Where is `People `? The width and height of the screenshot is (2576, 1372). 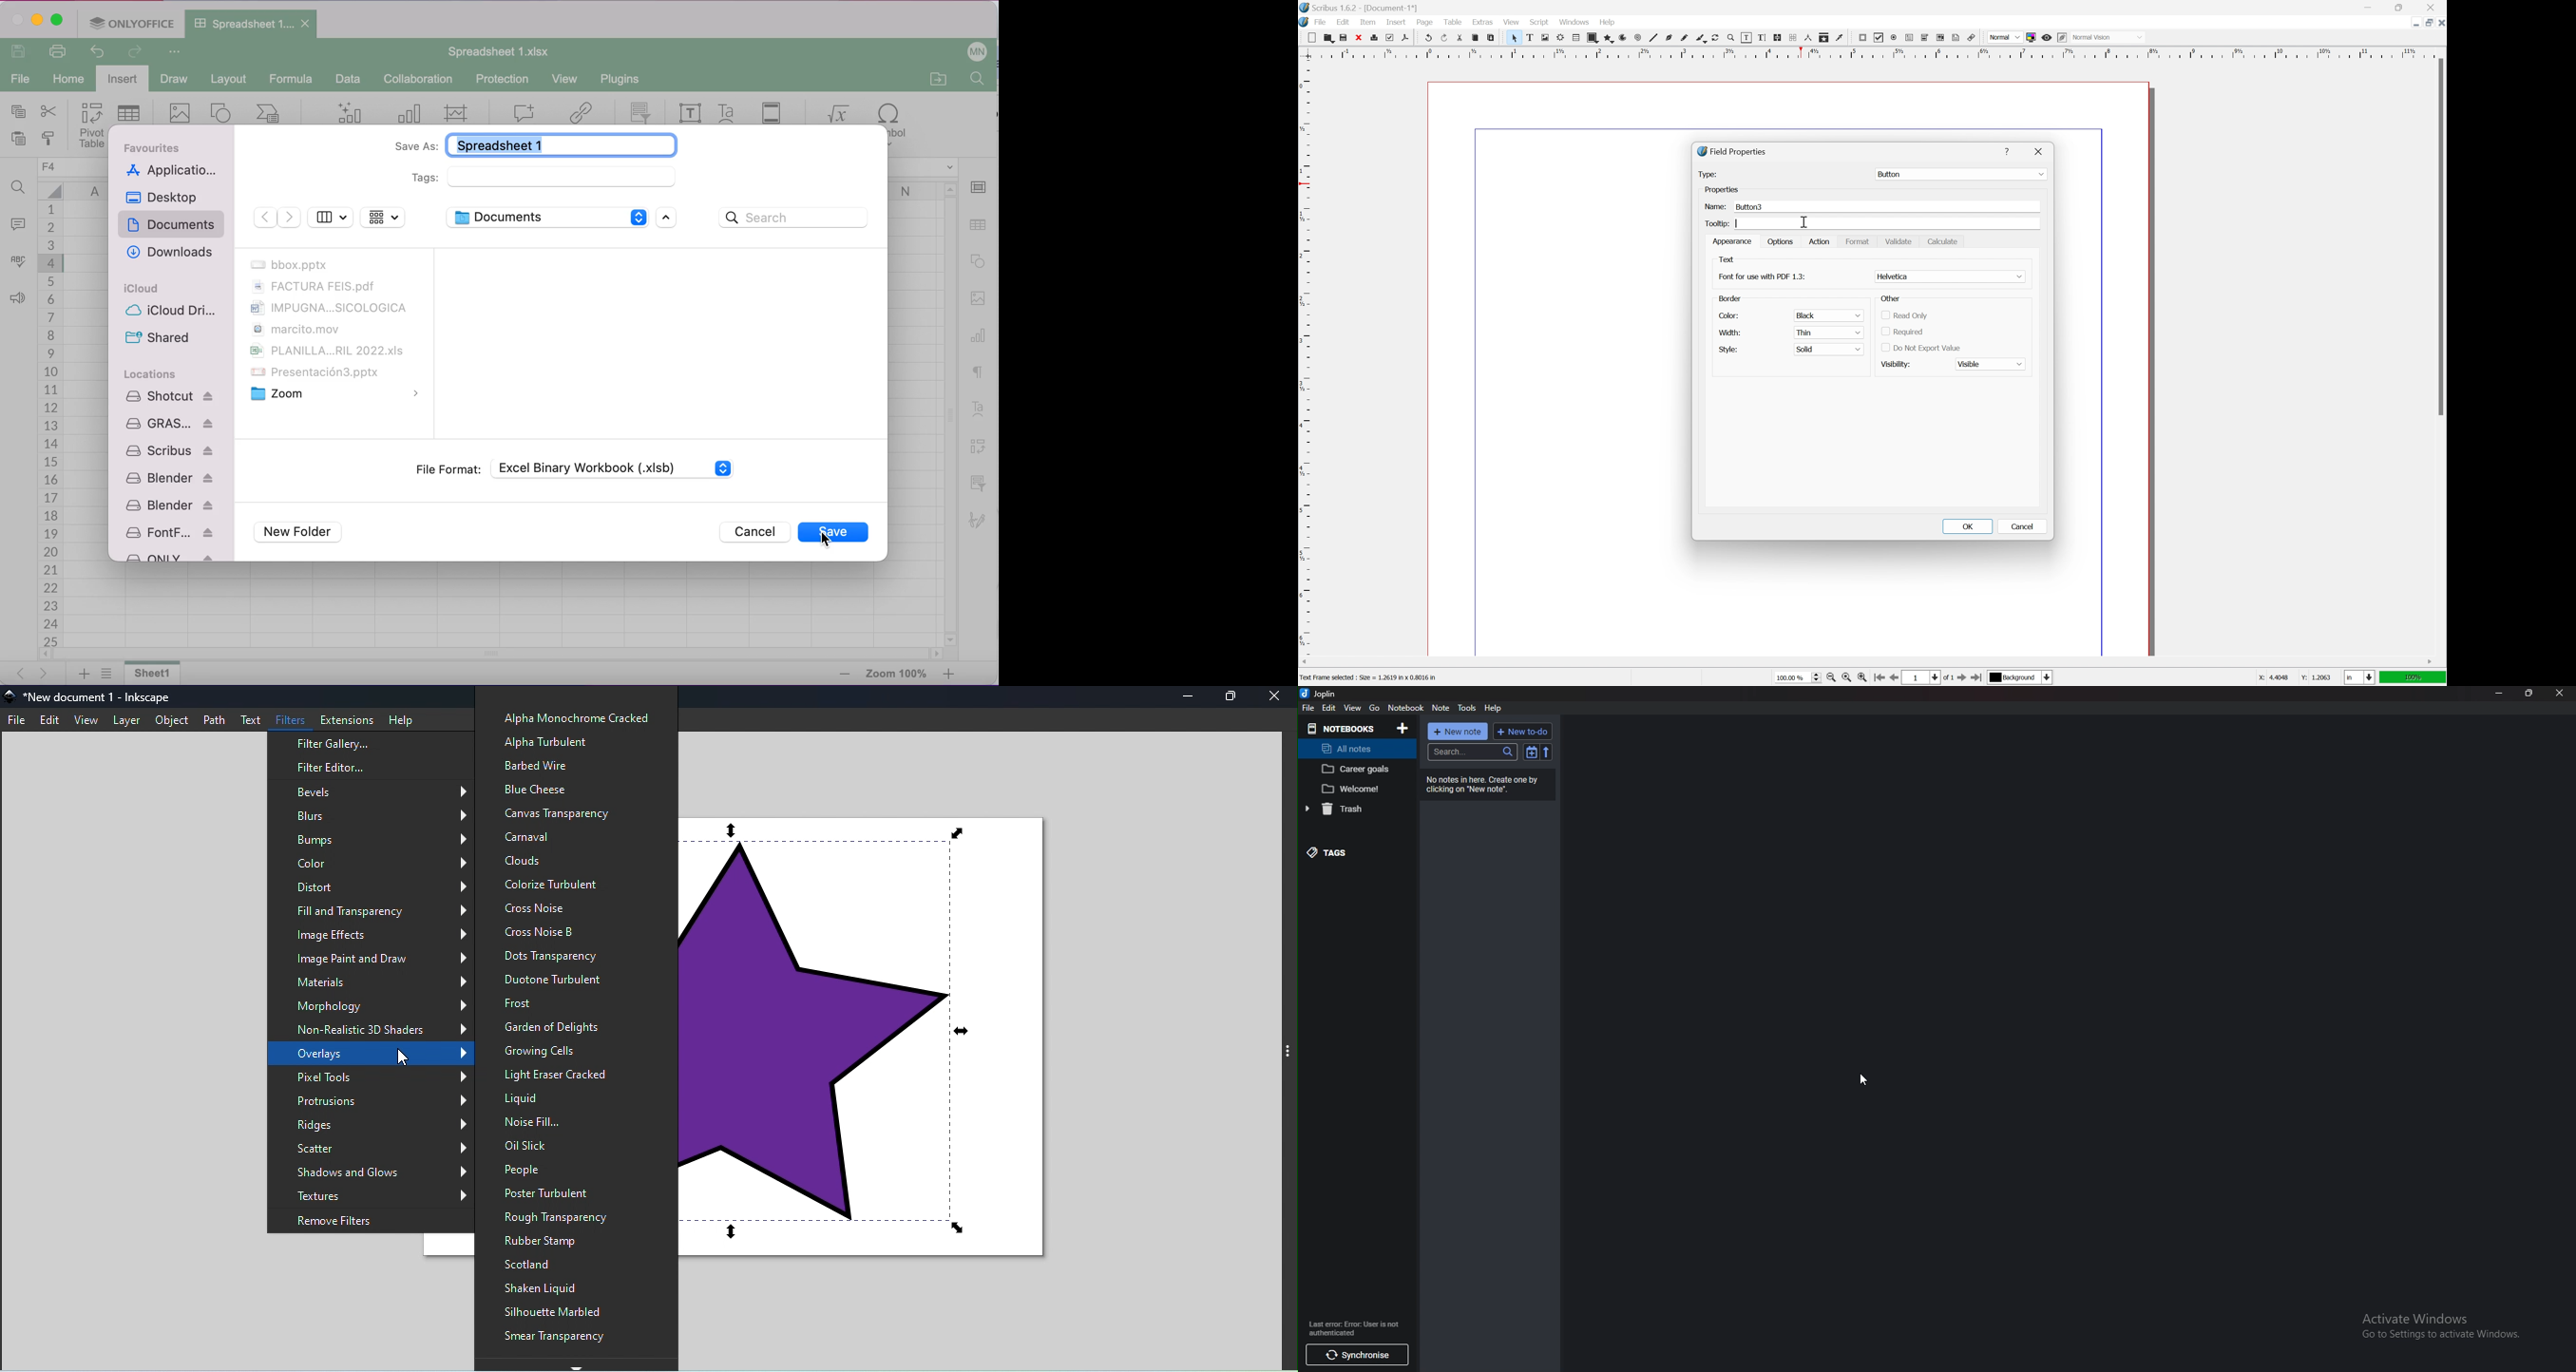
People  is located at coordinates (553, 1170).